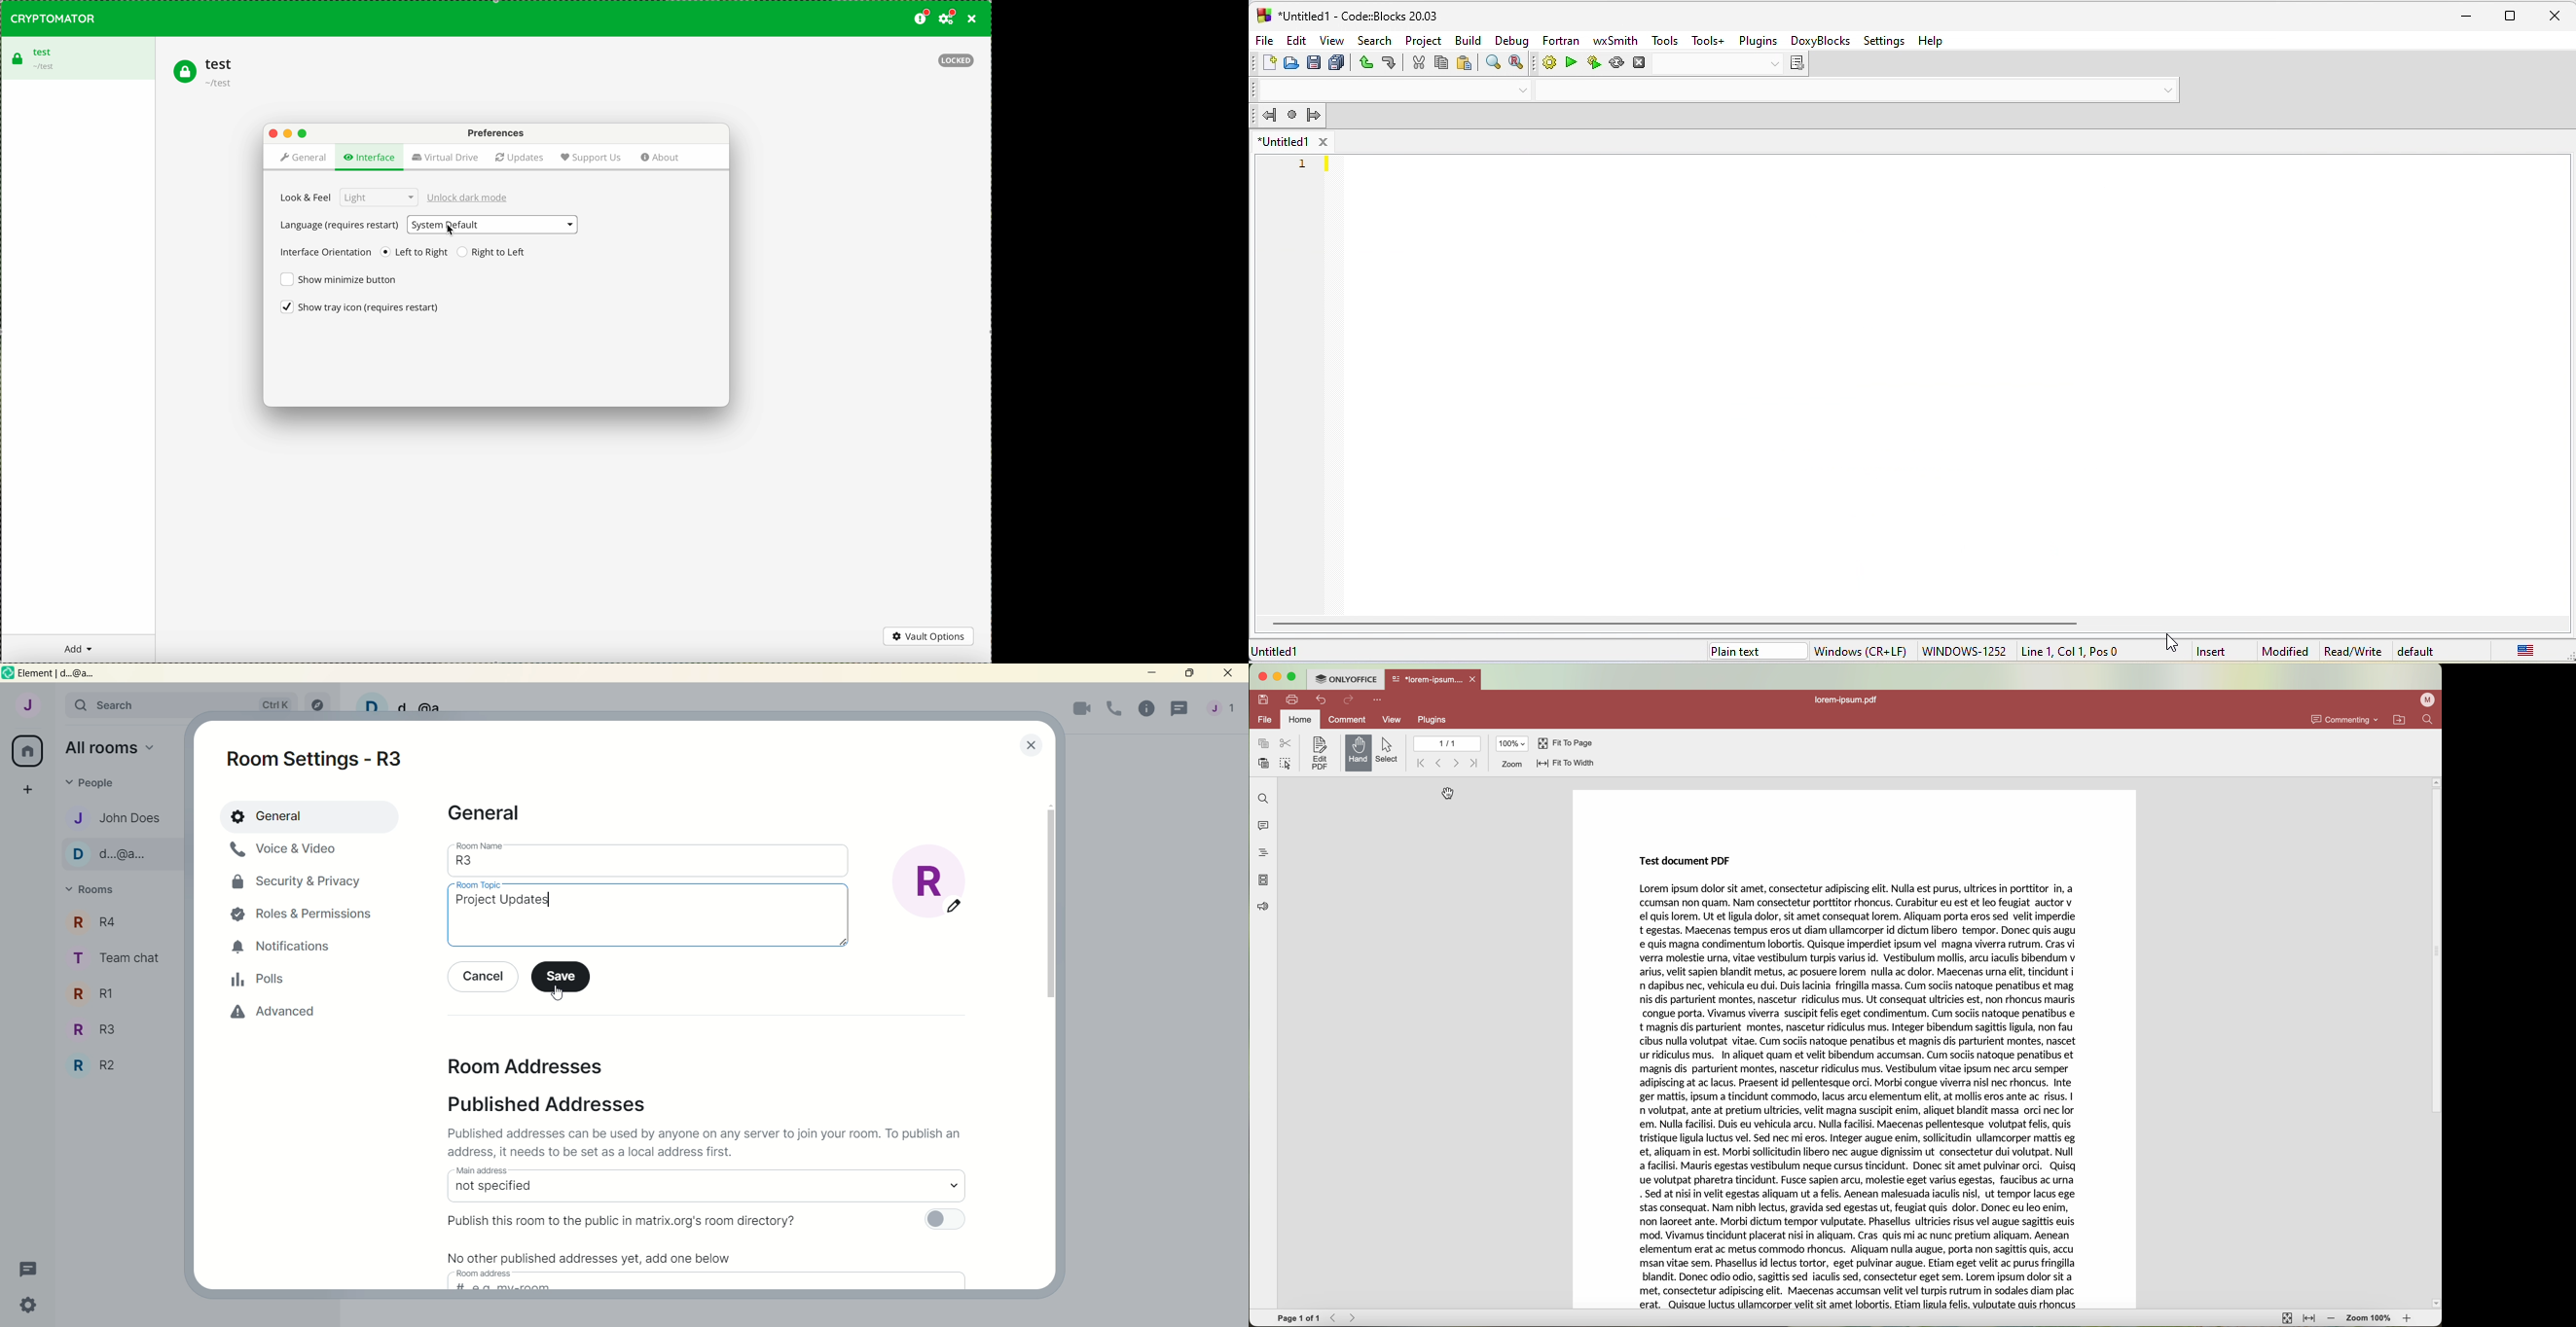  I want to click on create a space, so click(26, 788).